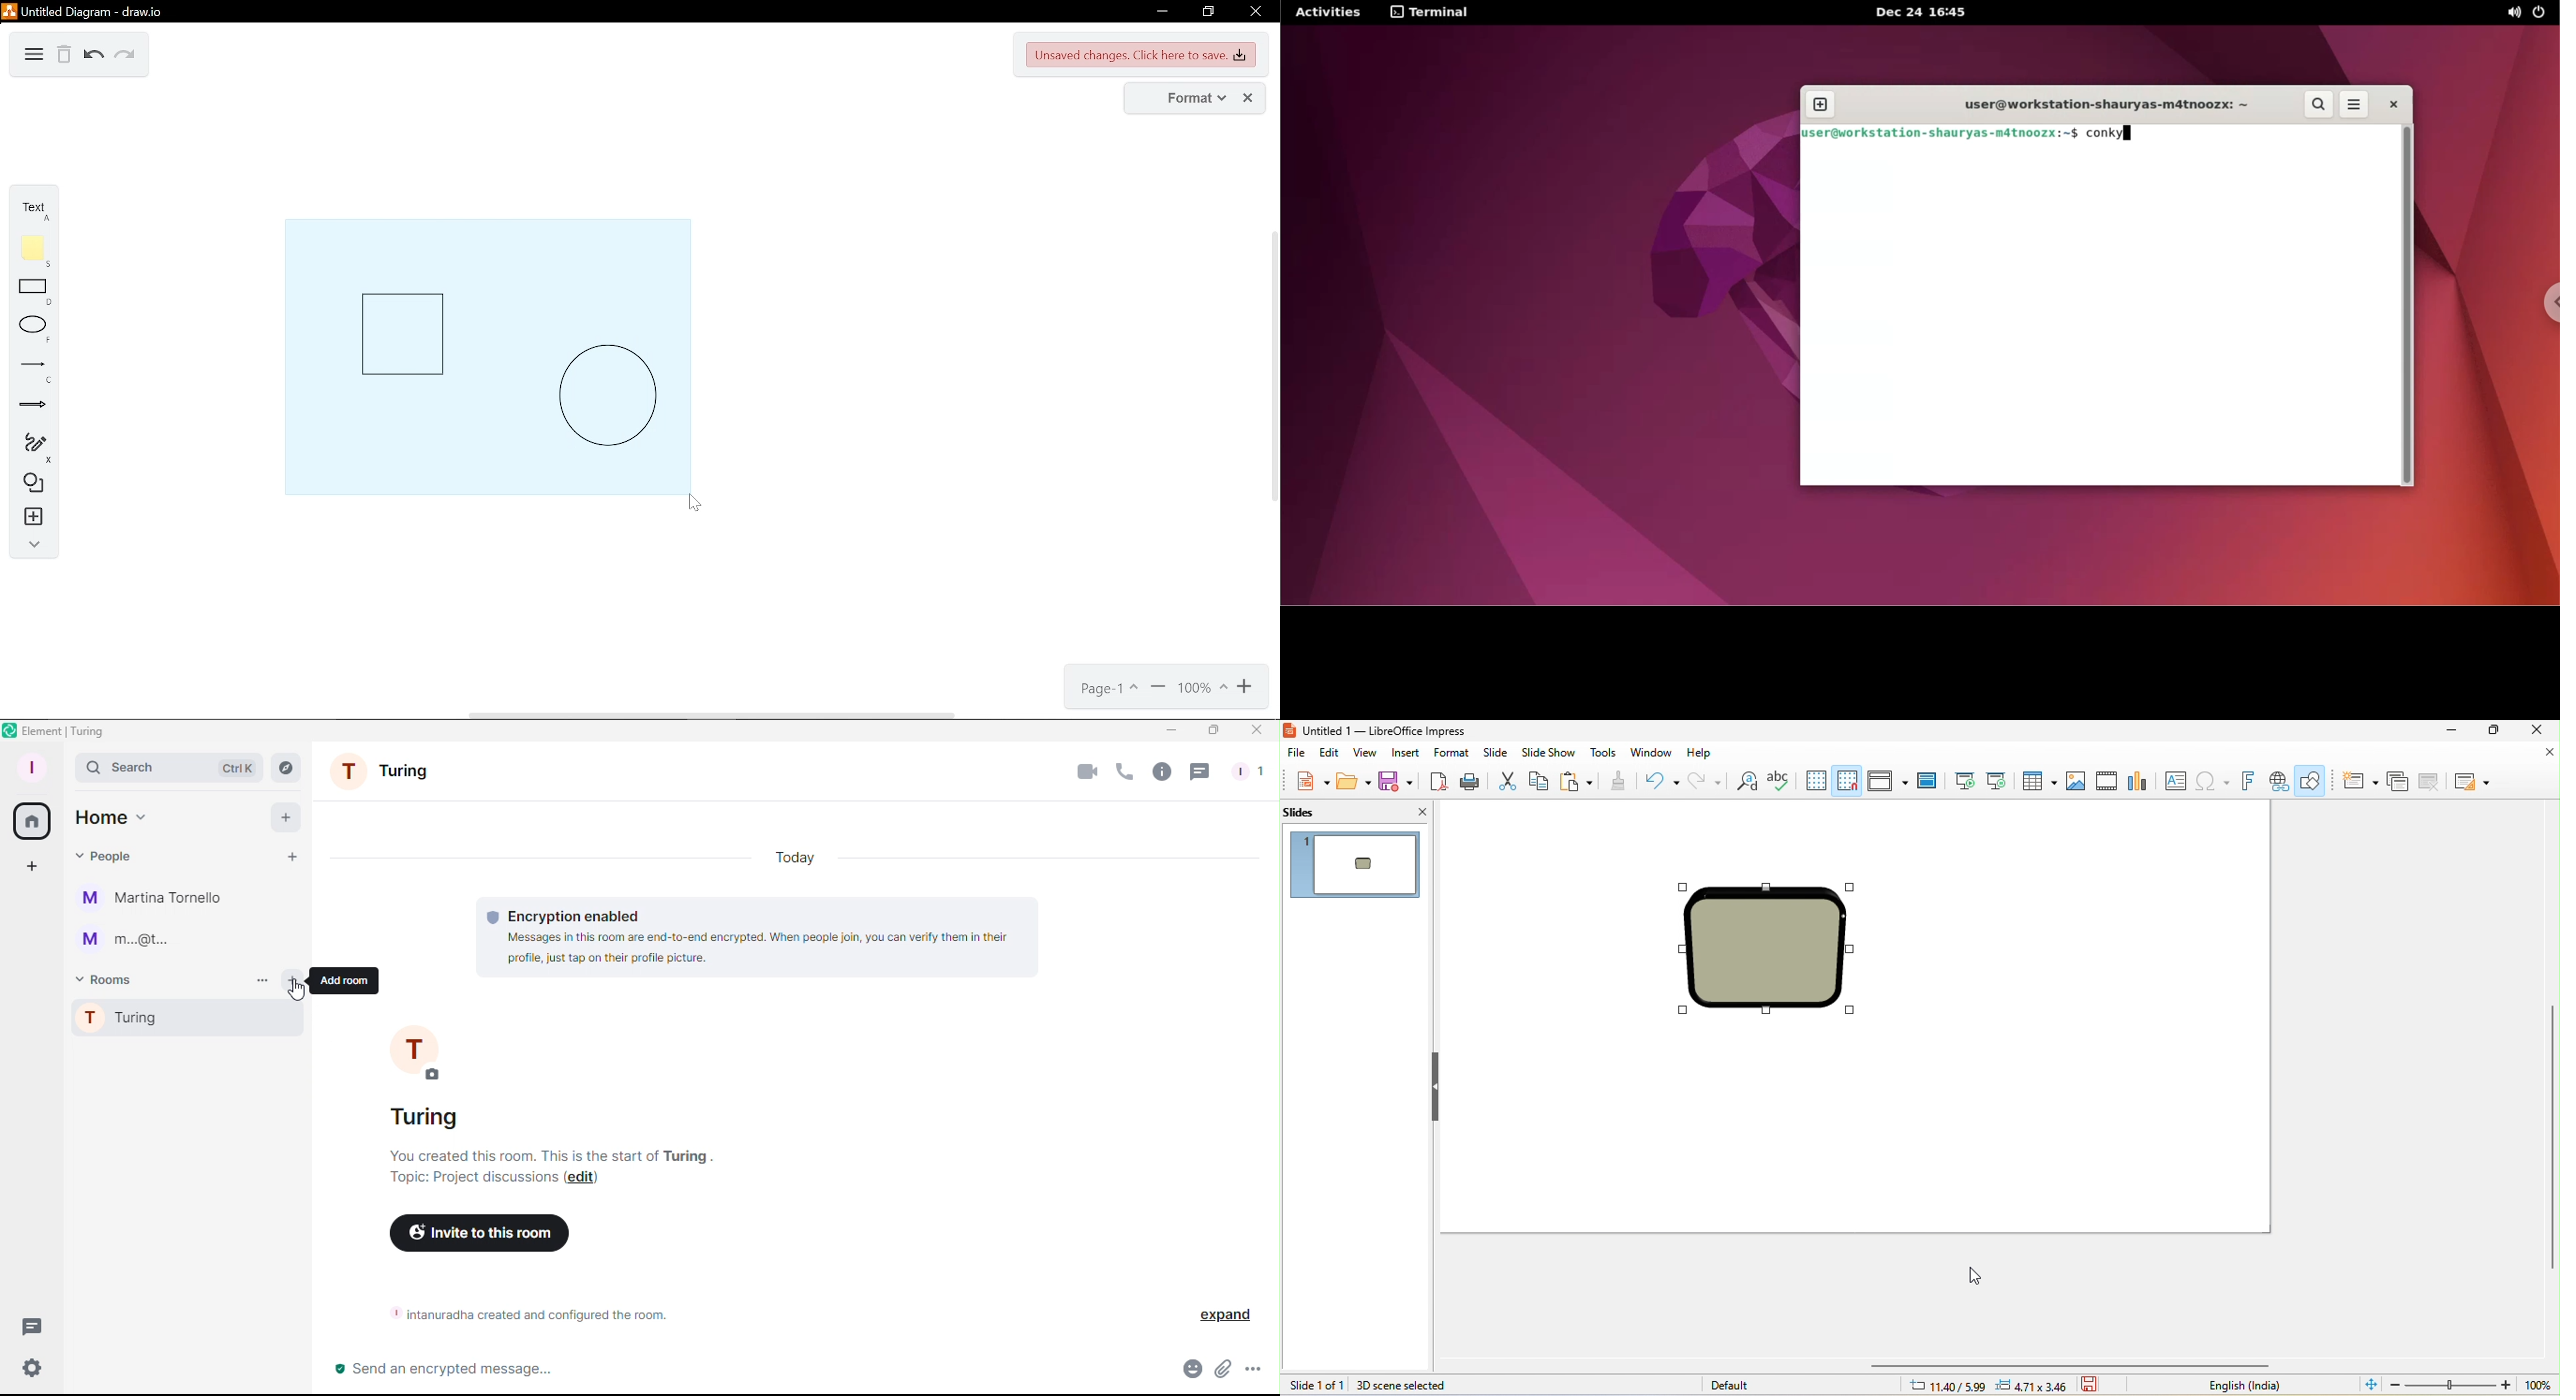 The width and height of the screenshot is (2576, 1400). Describe the element at coordinates (2400, 781) in the screenshot. I see `duplicate slide` at that location.